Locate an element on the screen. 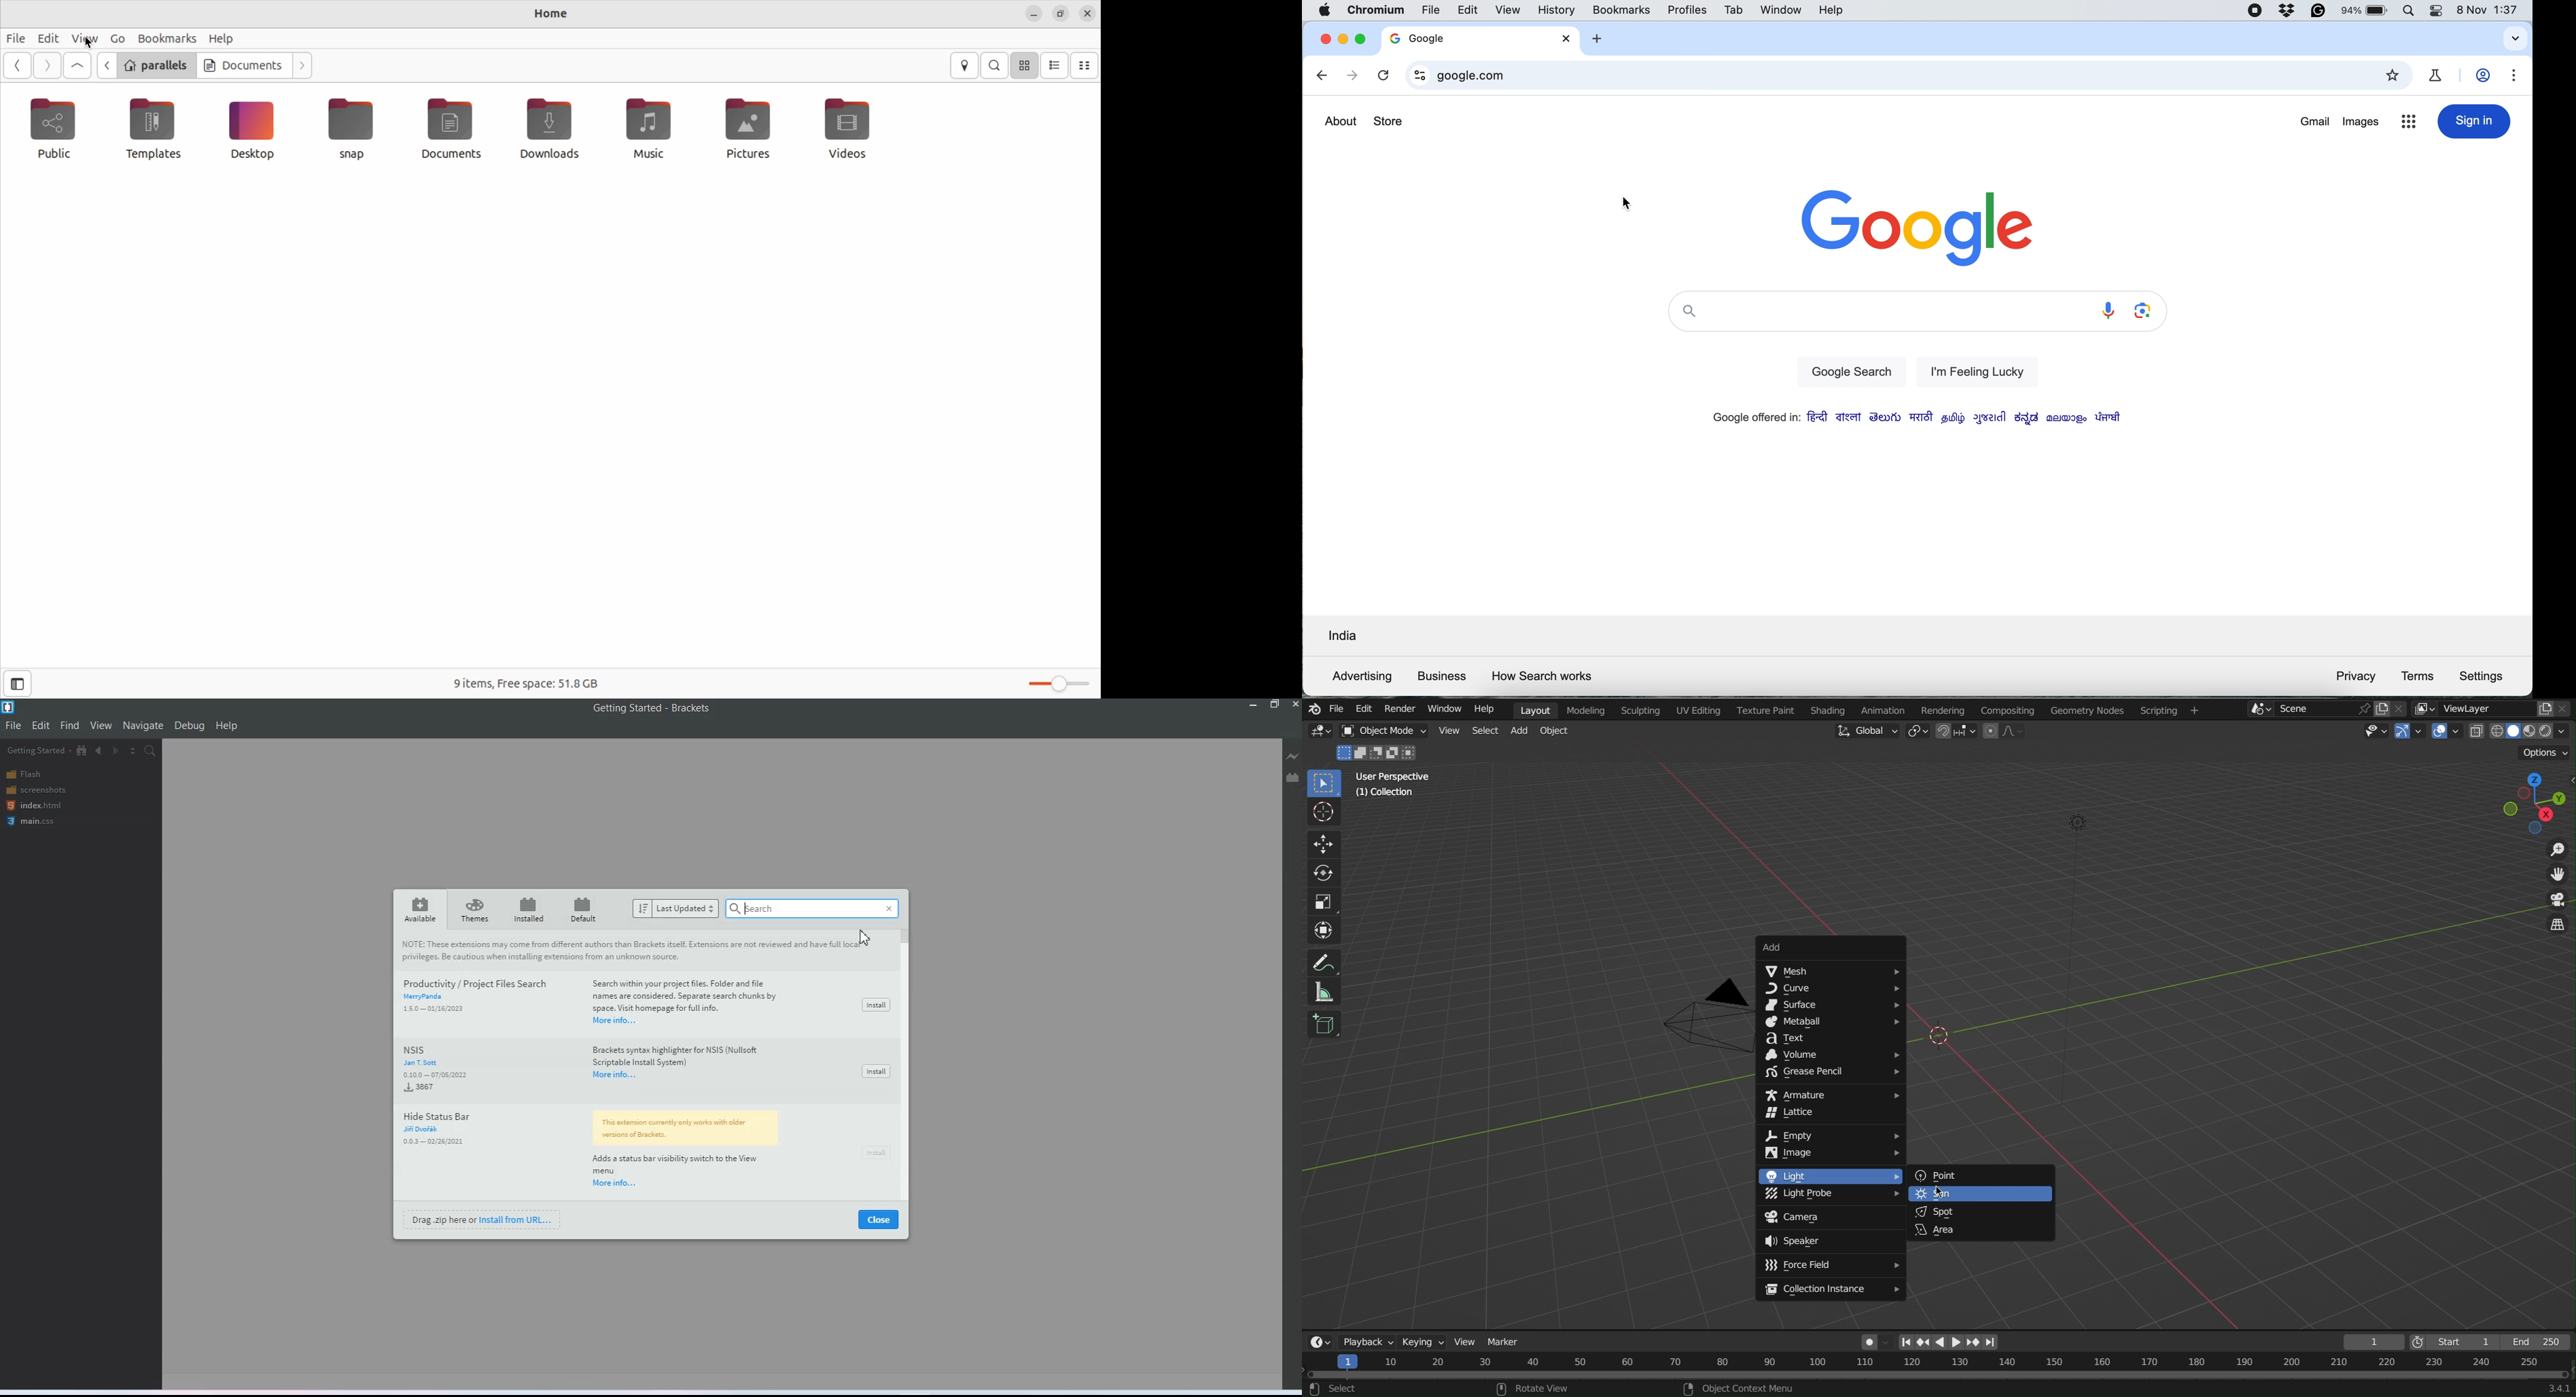 This screenshot has height=1400, width=2576. Author is located at coordinates (432, 998).